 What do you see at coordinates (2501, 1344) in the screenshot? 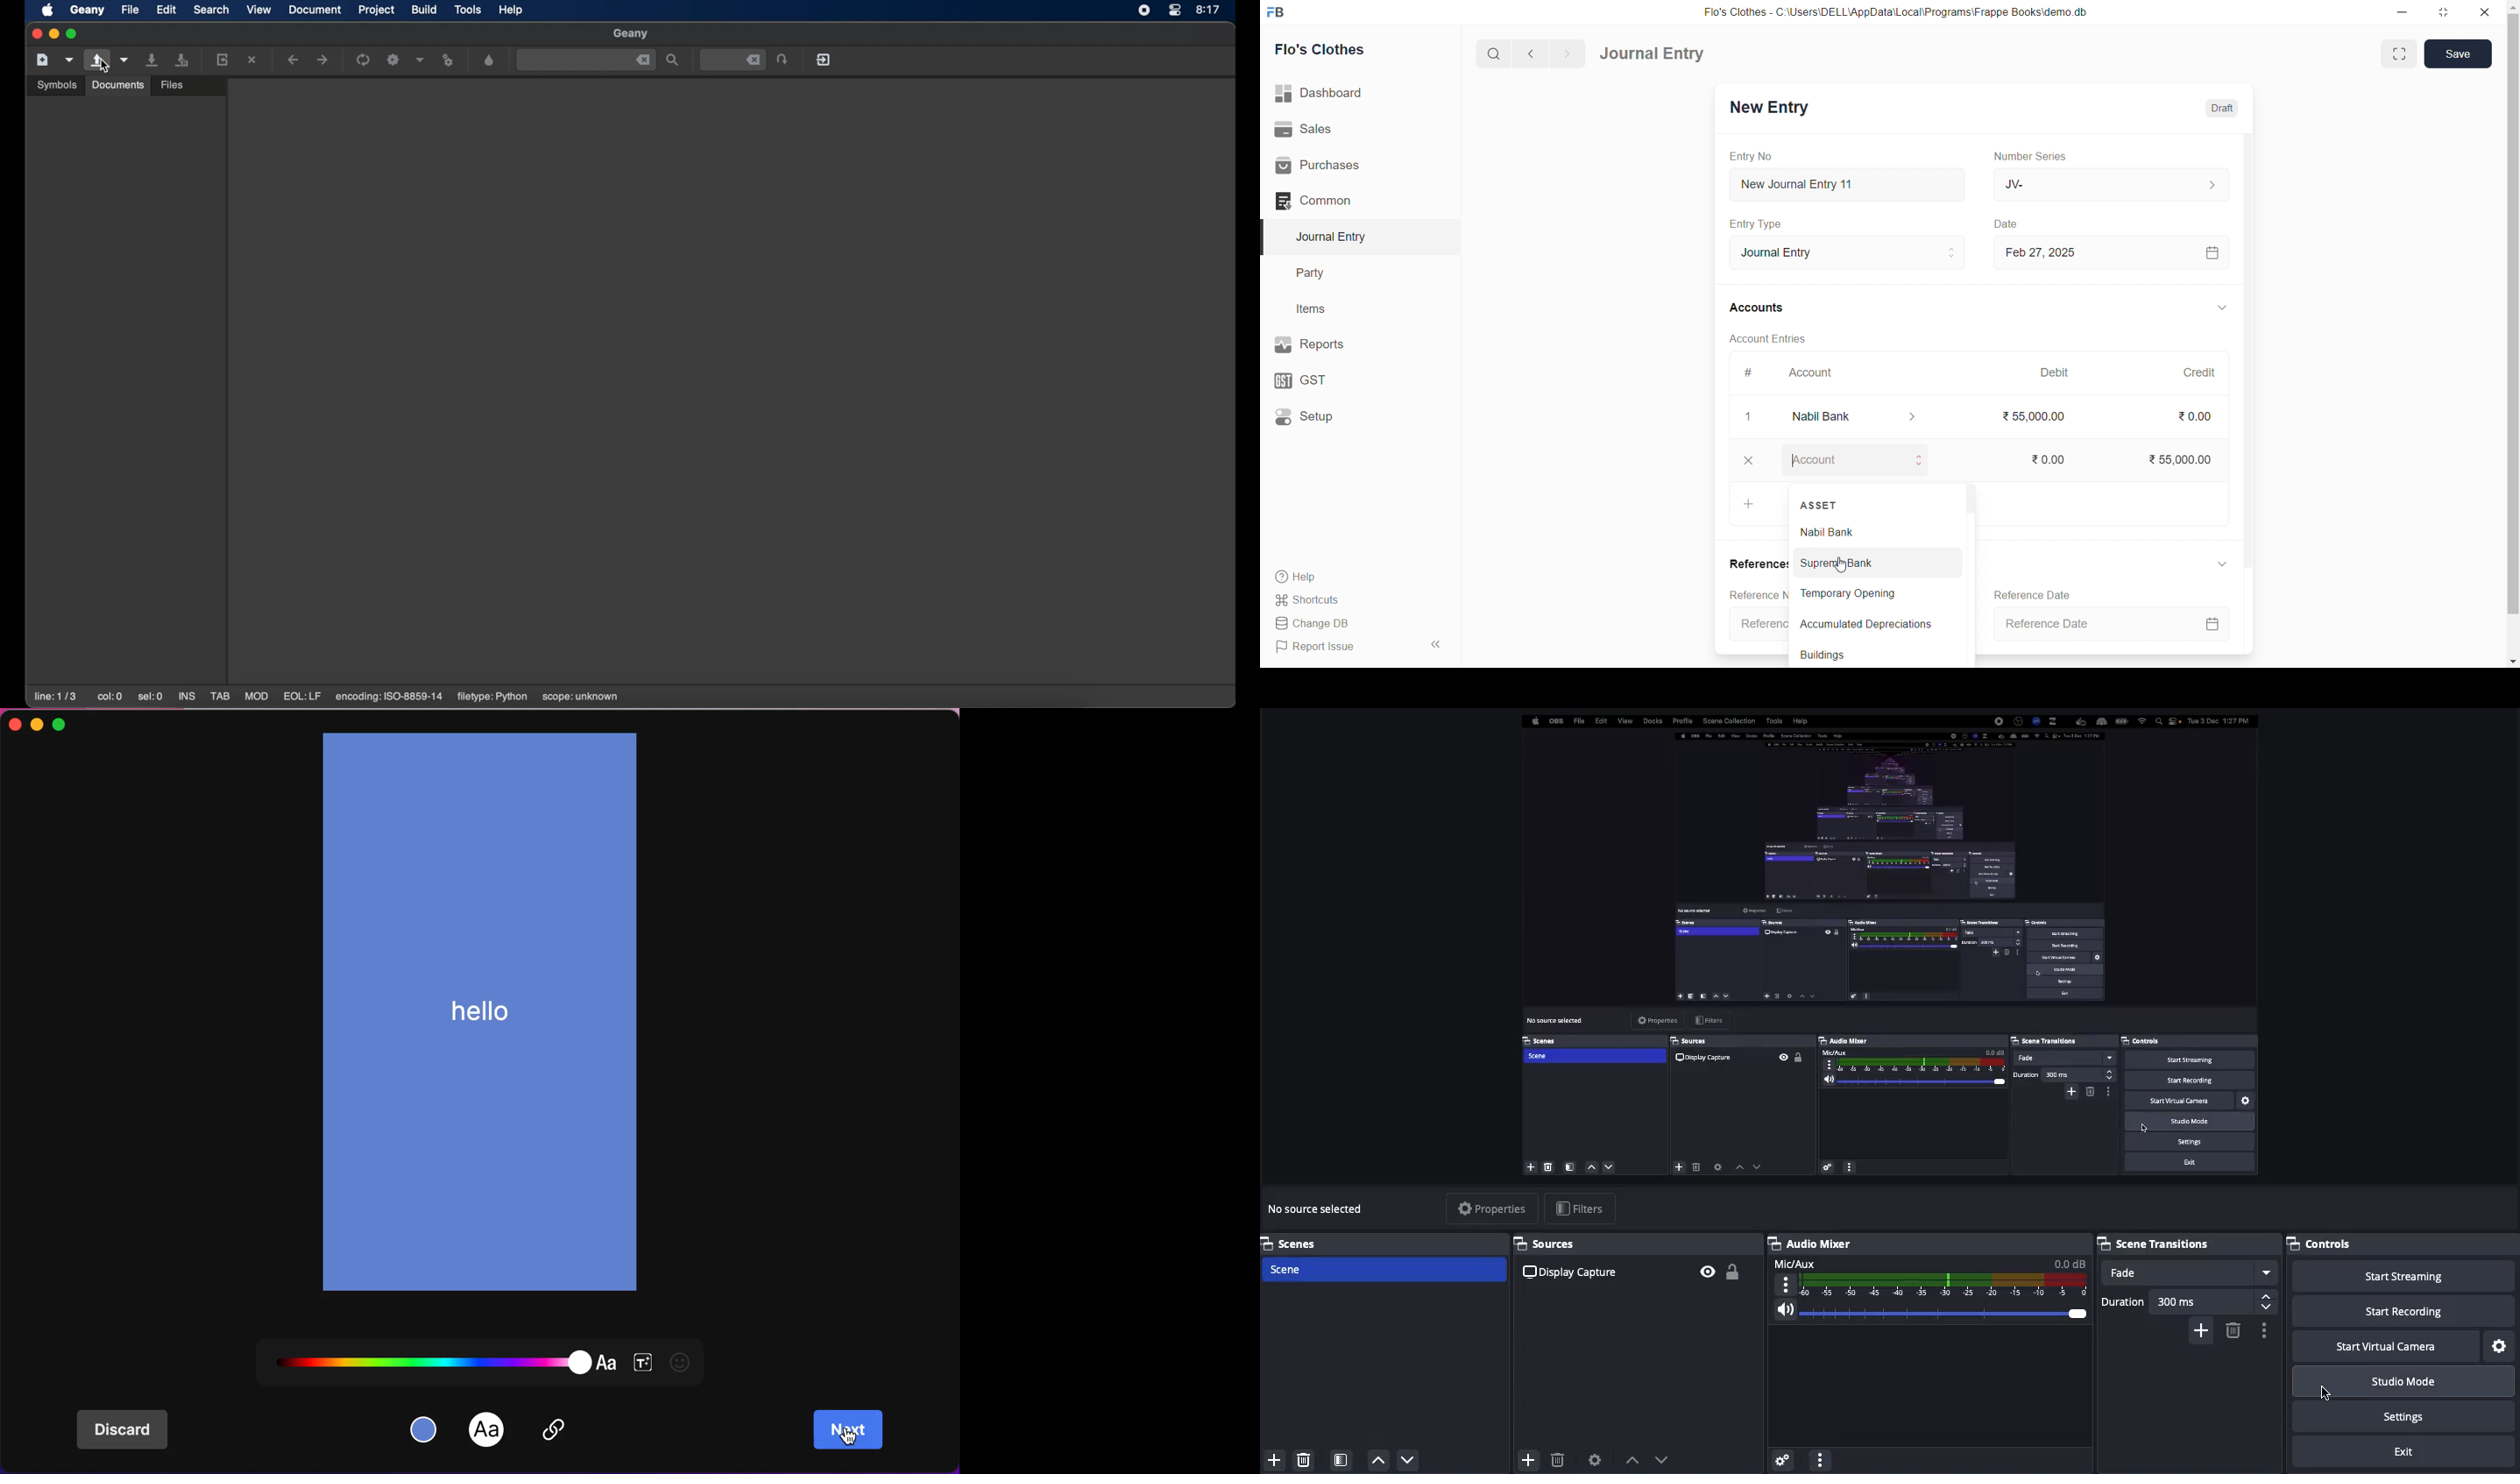
I see `Settings` at bounding box center [2501, 1344].